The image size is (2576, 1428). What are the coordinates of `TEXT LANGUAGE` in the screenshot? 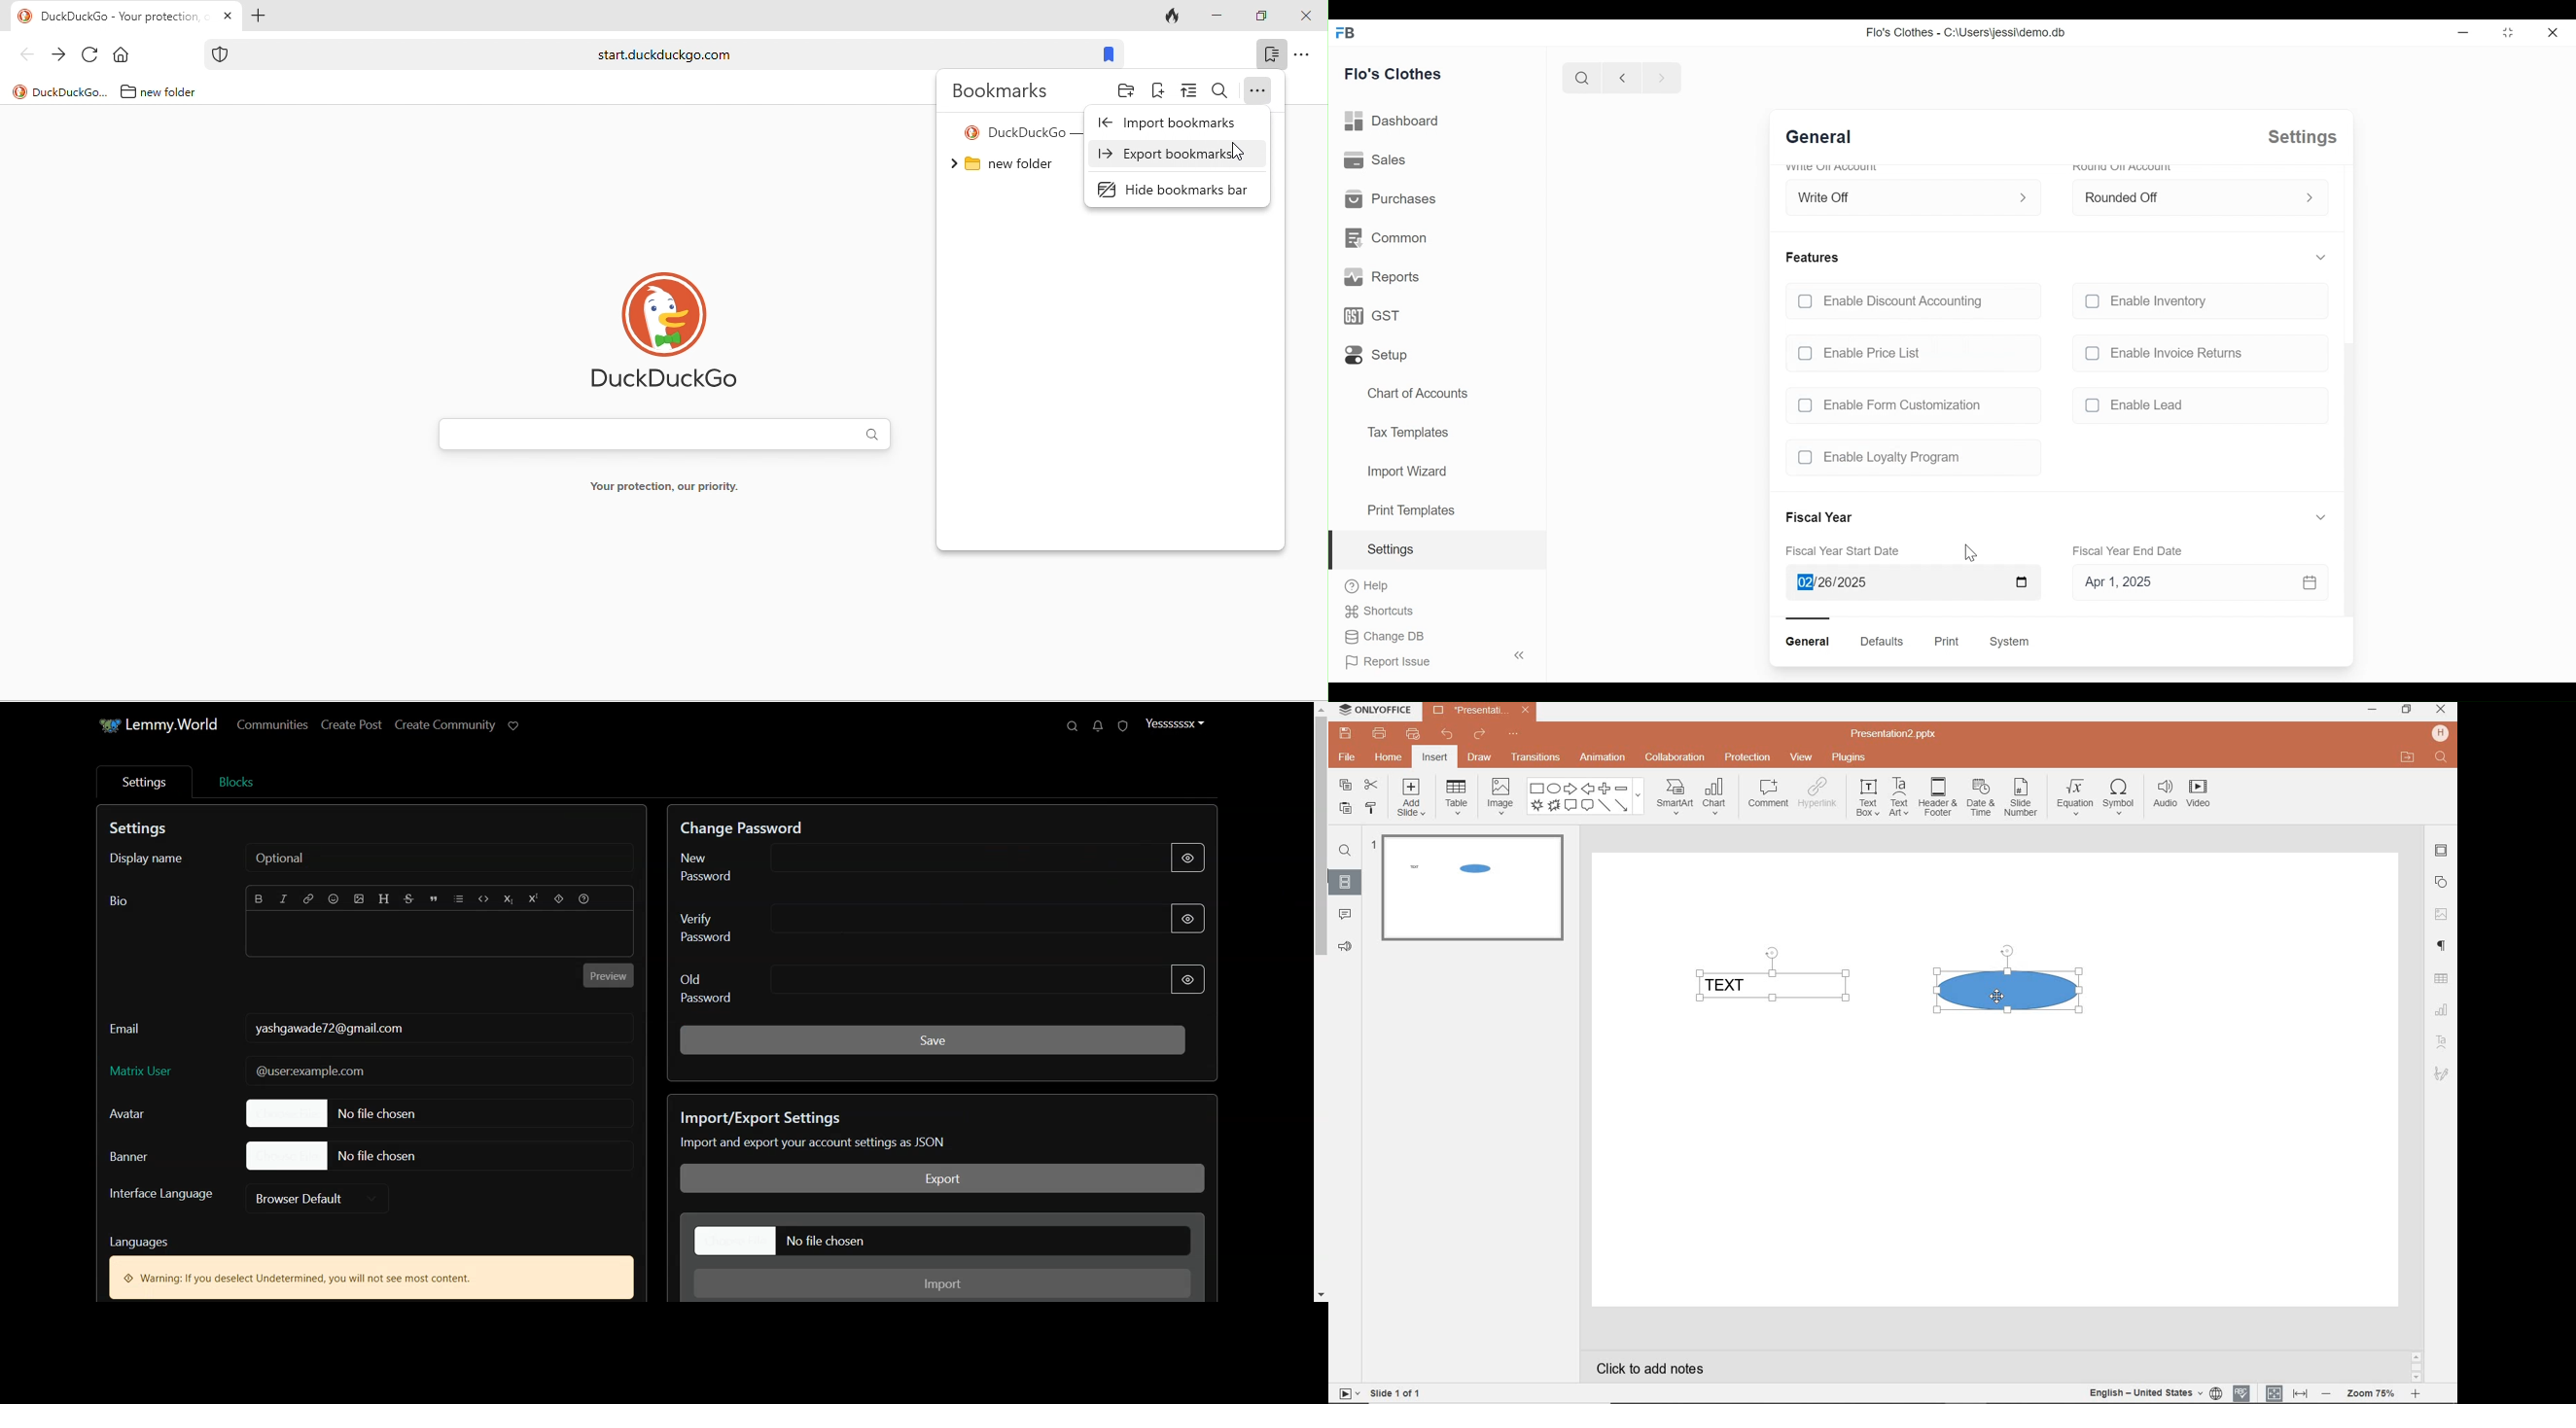 It's located at (2154, 1393).